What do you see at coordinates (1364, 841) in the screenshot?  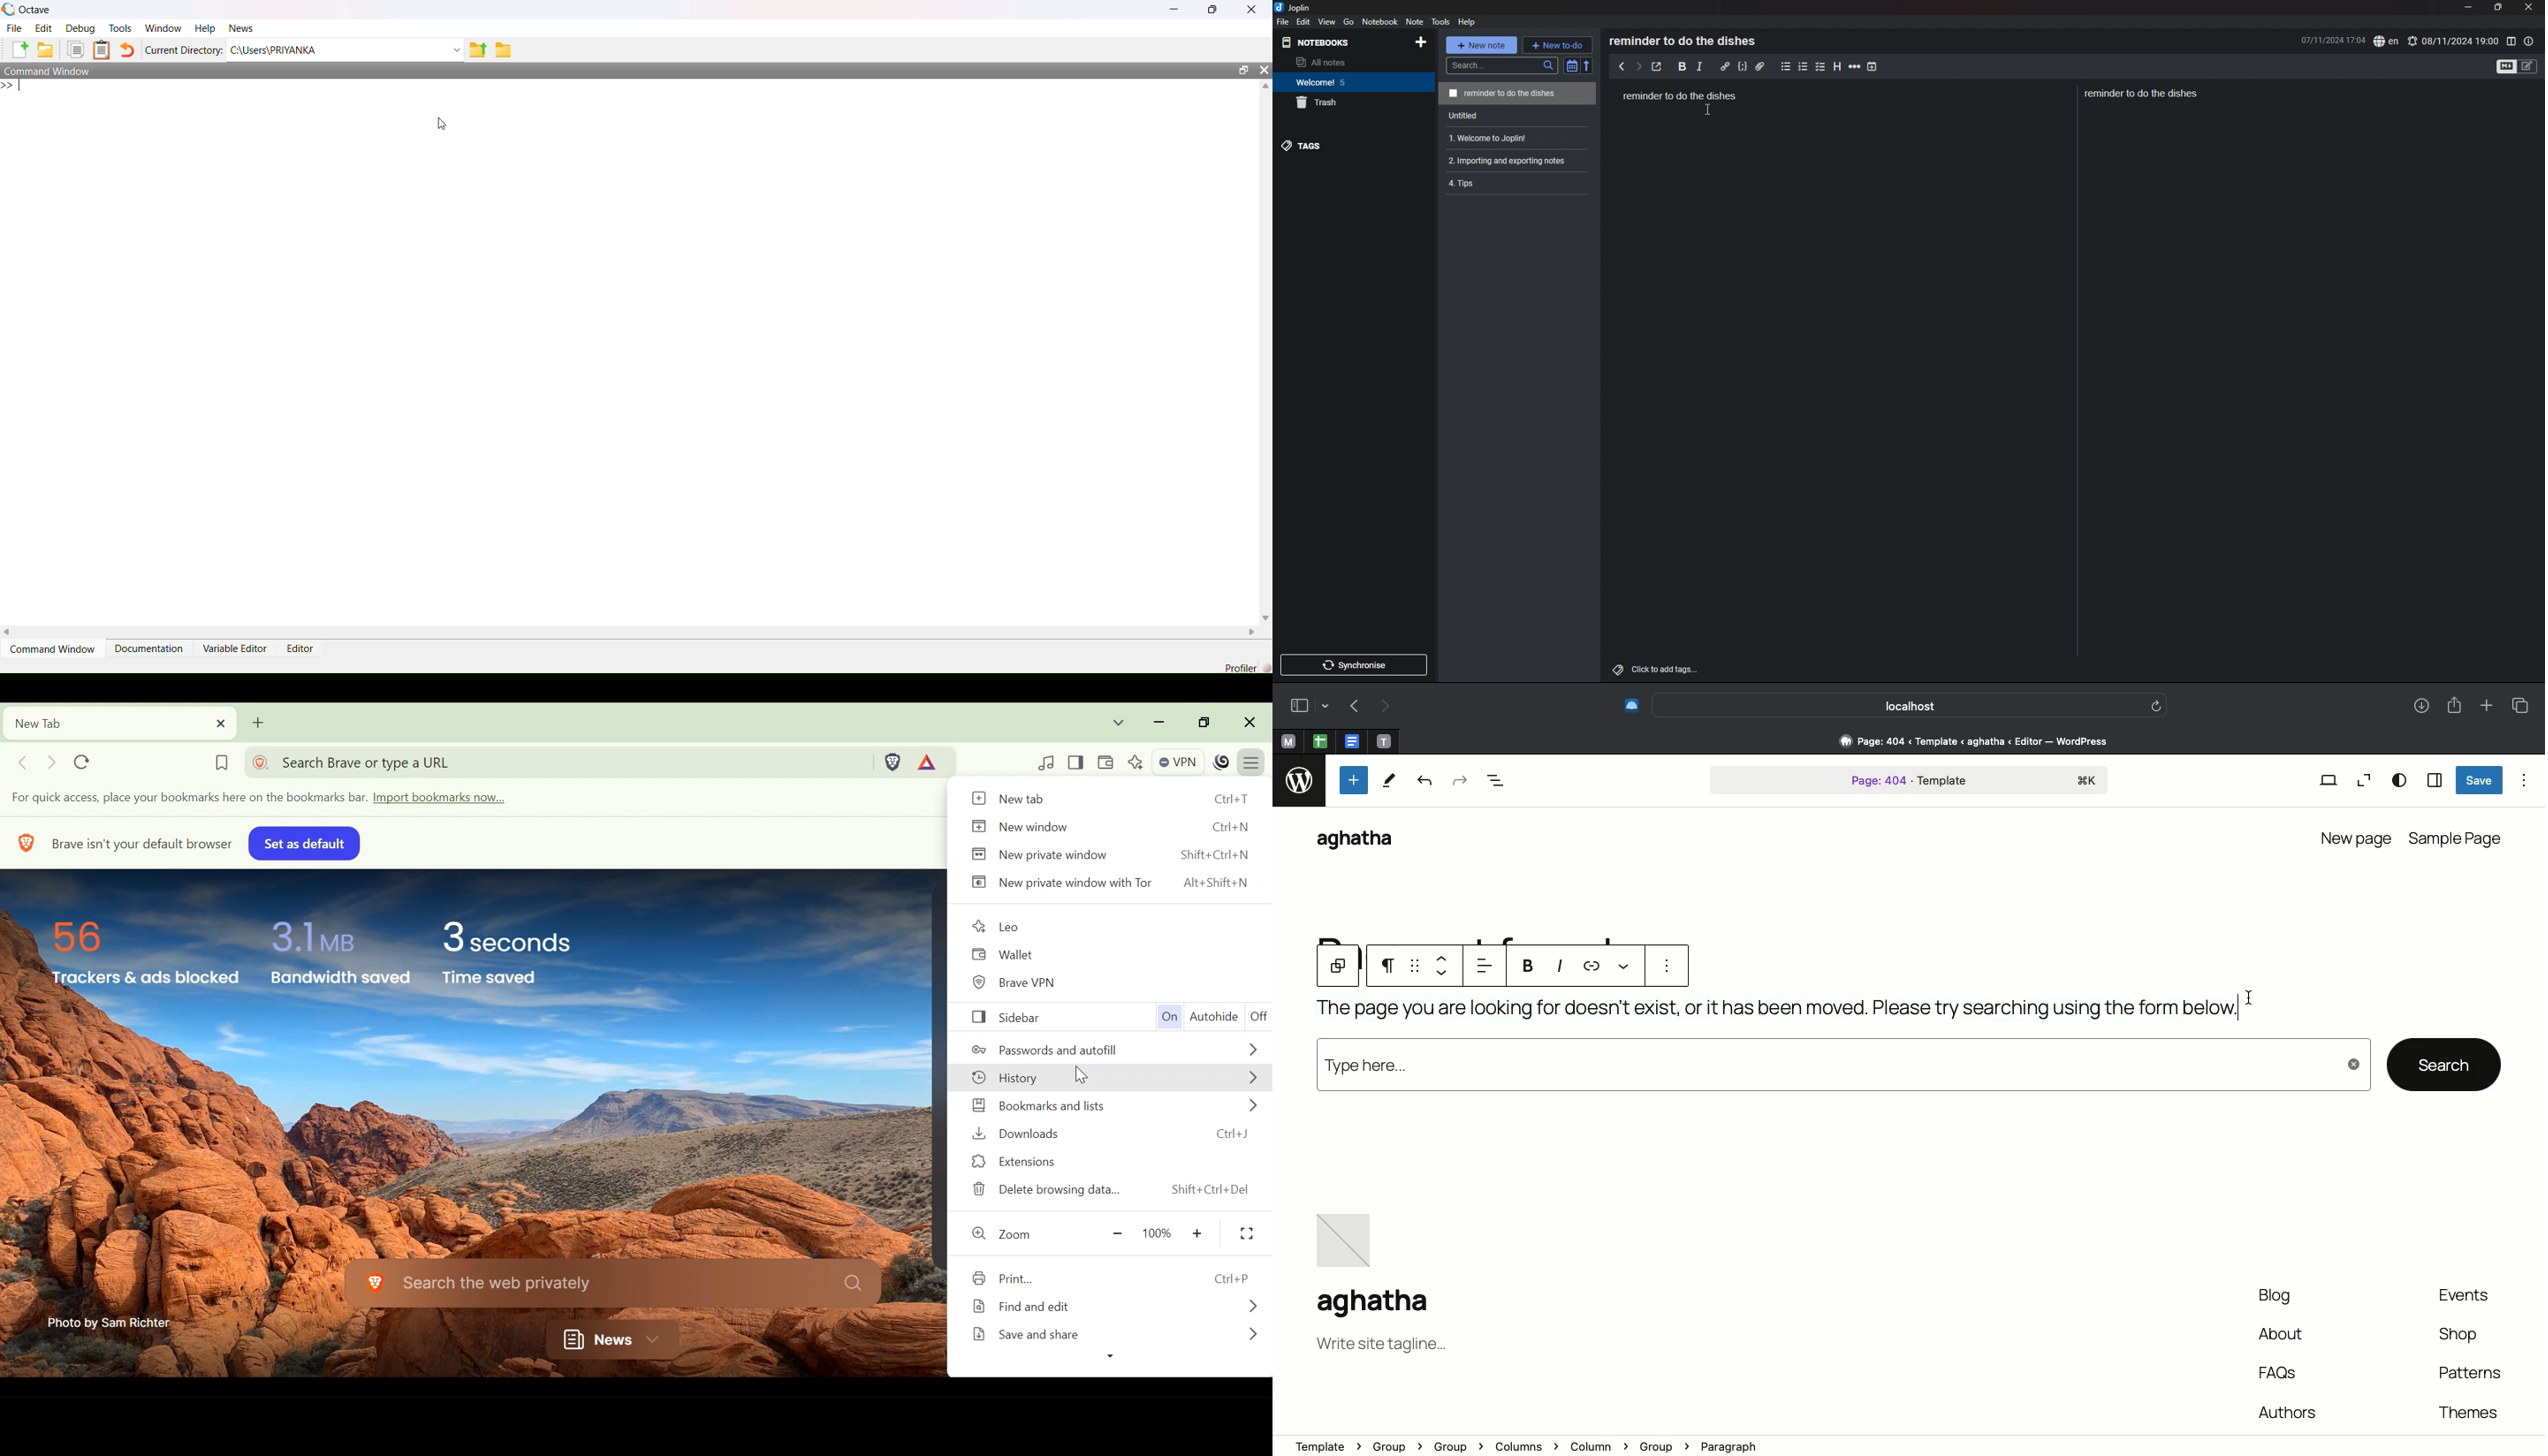 I see `WordPress name` at bounding box center [1364, 841].